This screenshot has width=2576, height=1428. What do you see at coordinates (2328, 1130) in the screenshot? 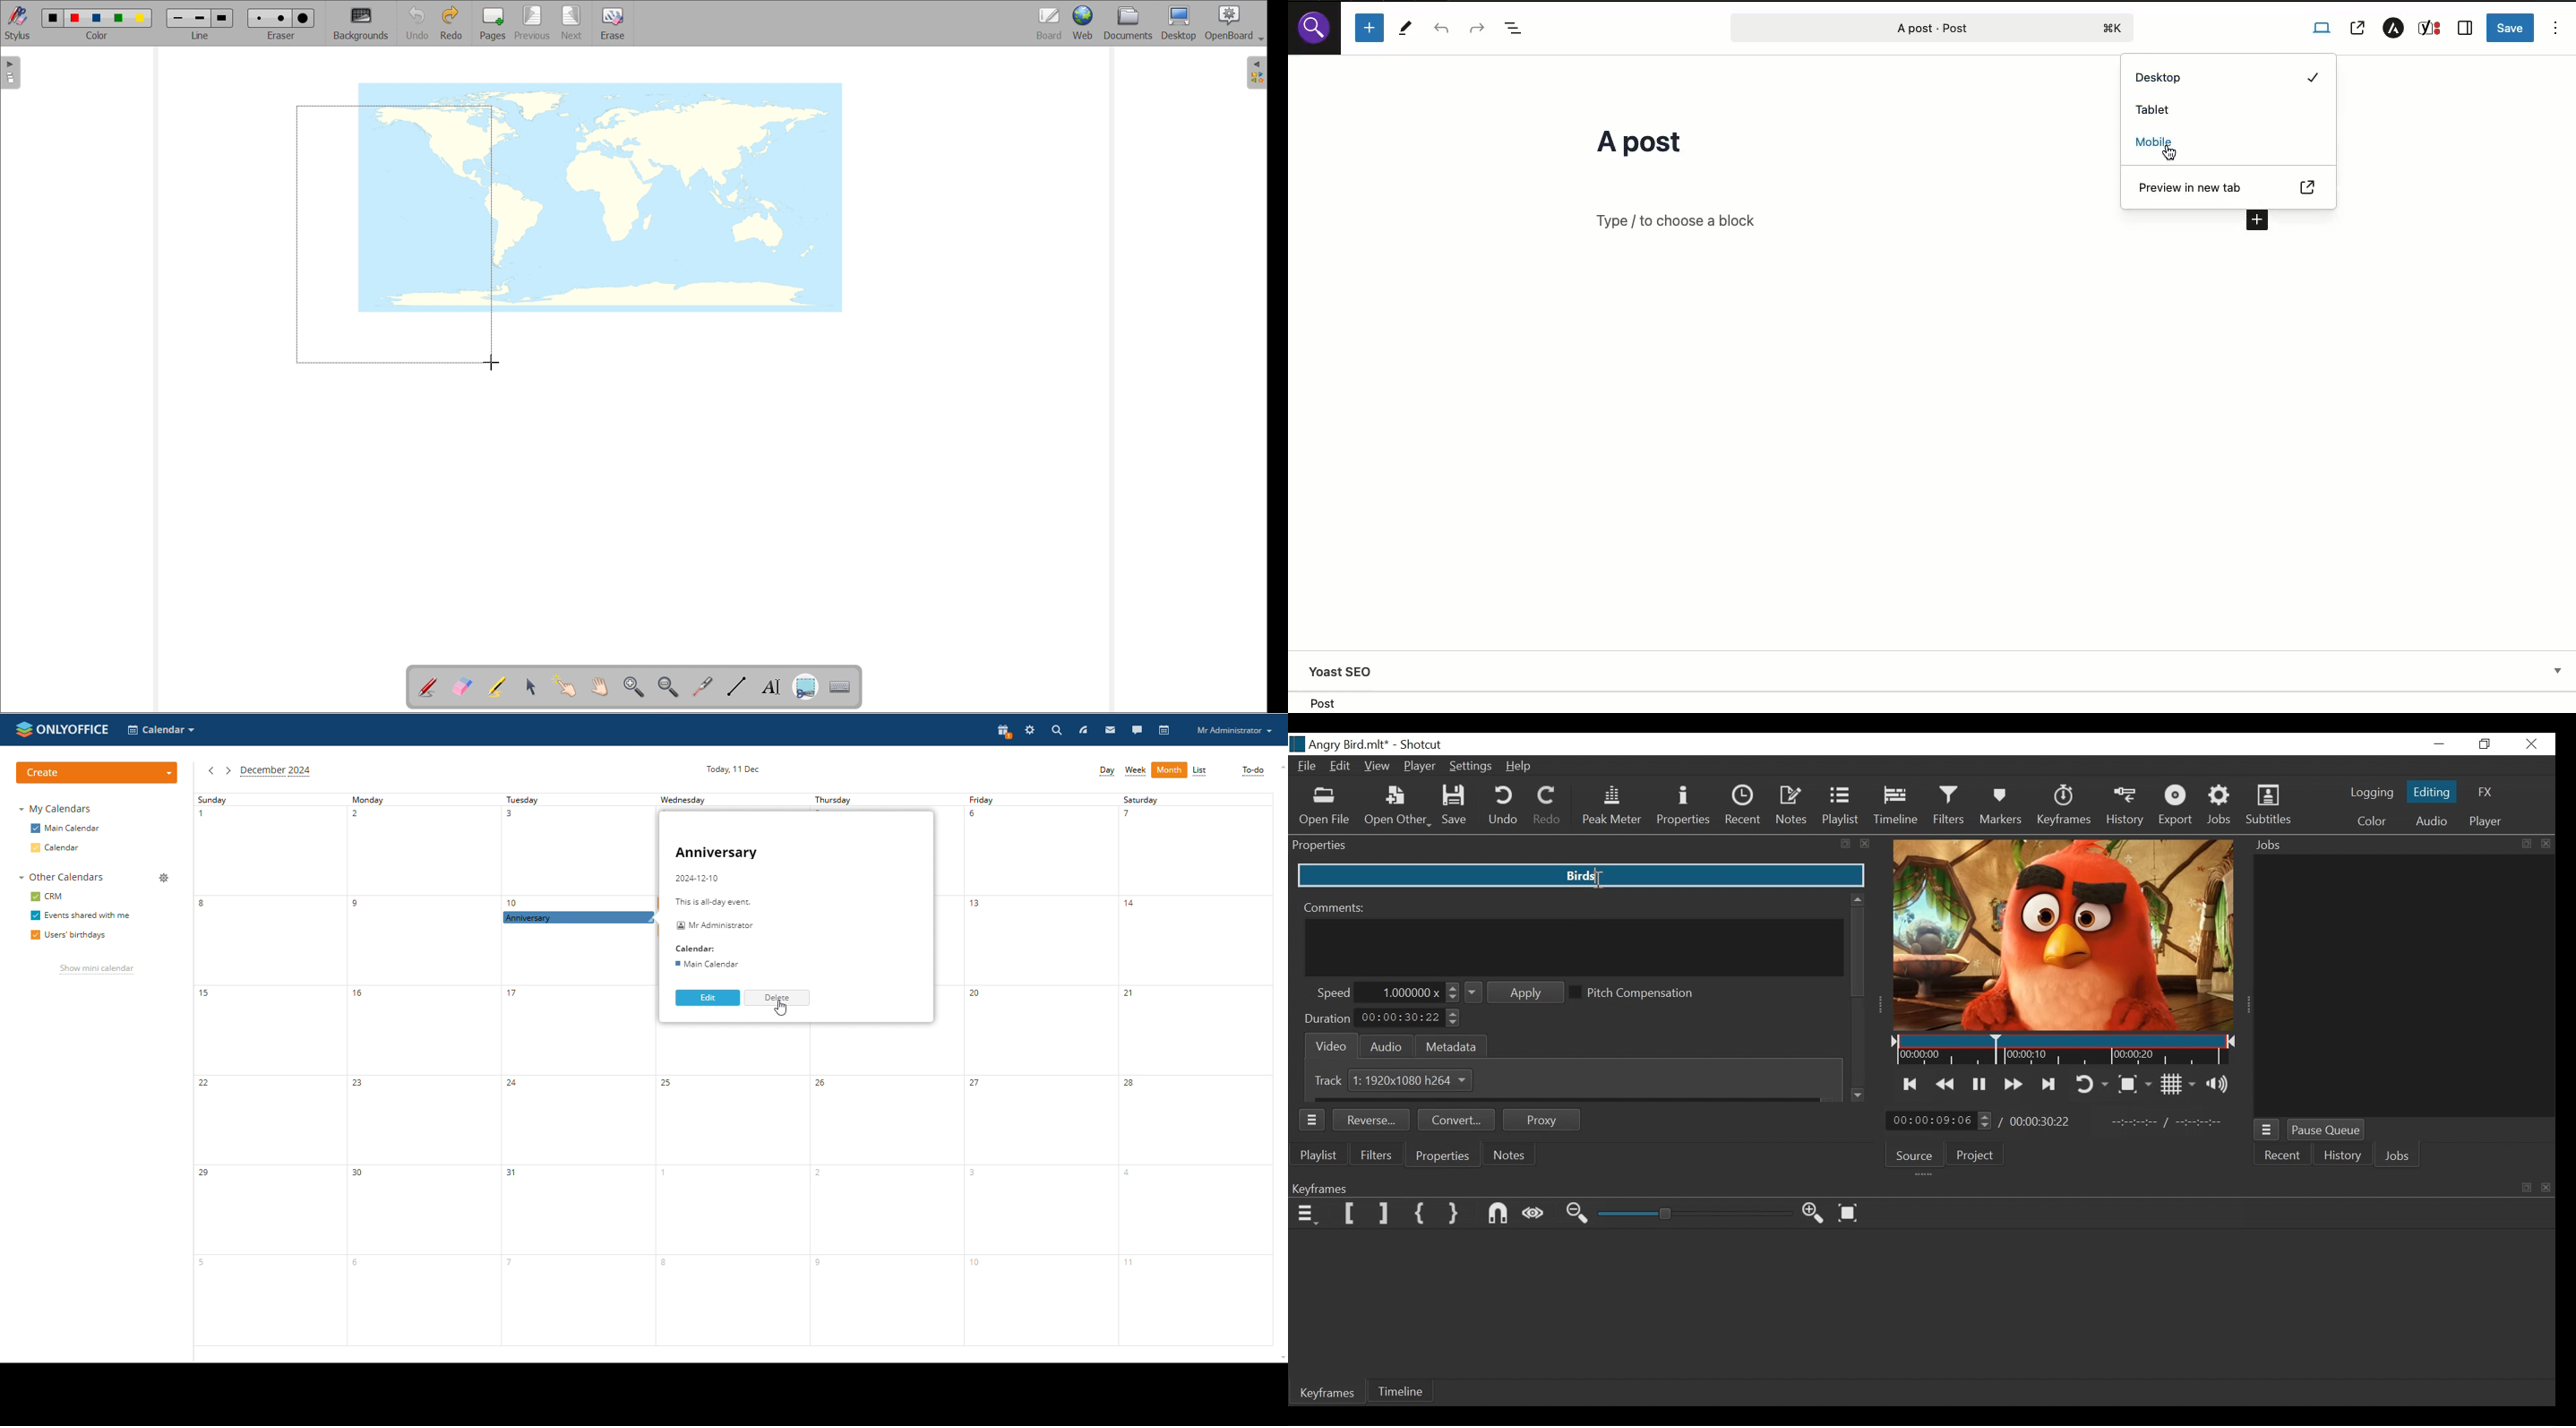
I see `Pause Queue` at bounding box center [2328, 1130].